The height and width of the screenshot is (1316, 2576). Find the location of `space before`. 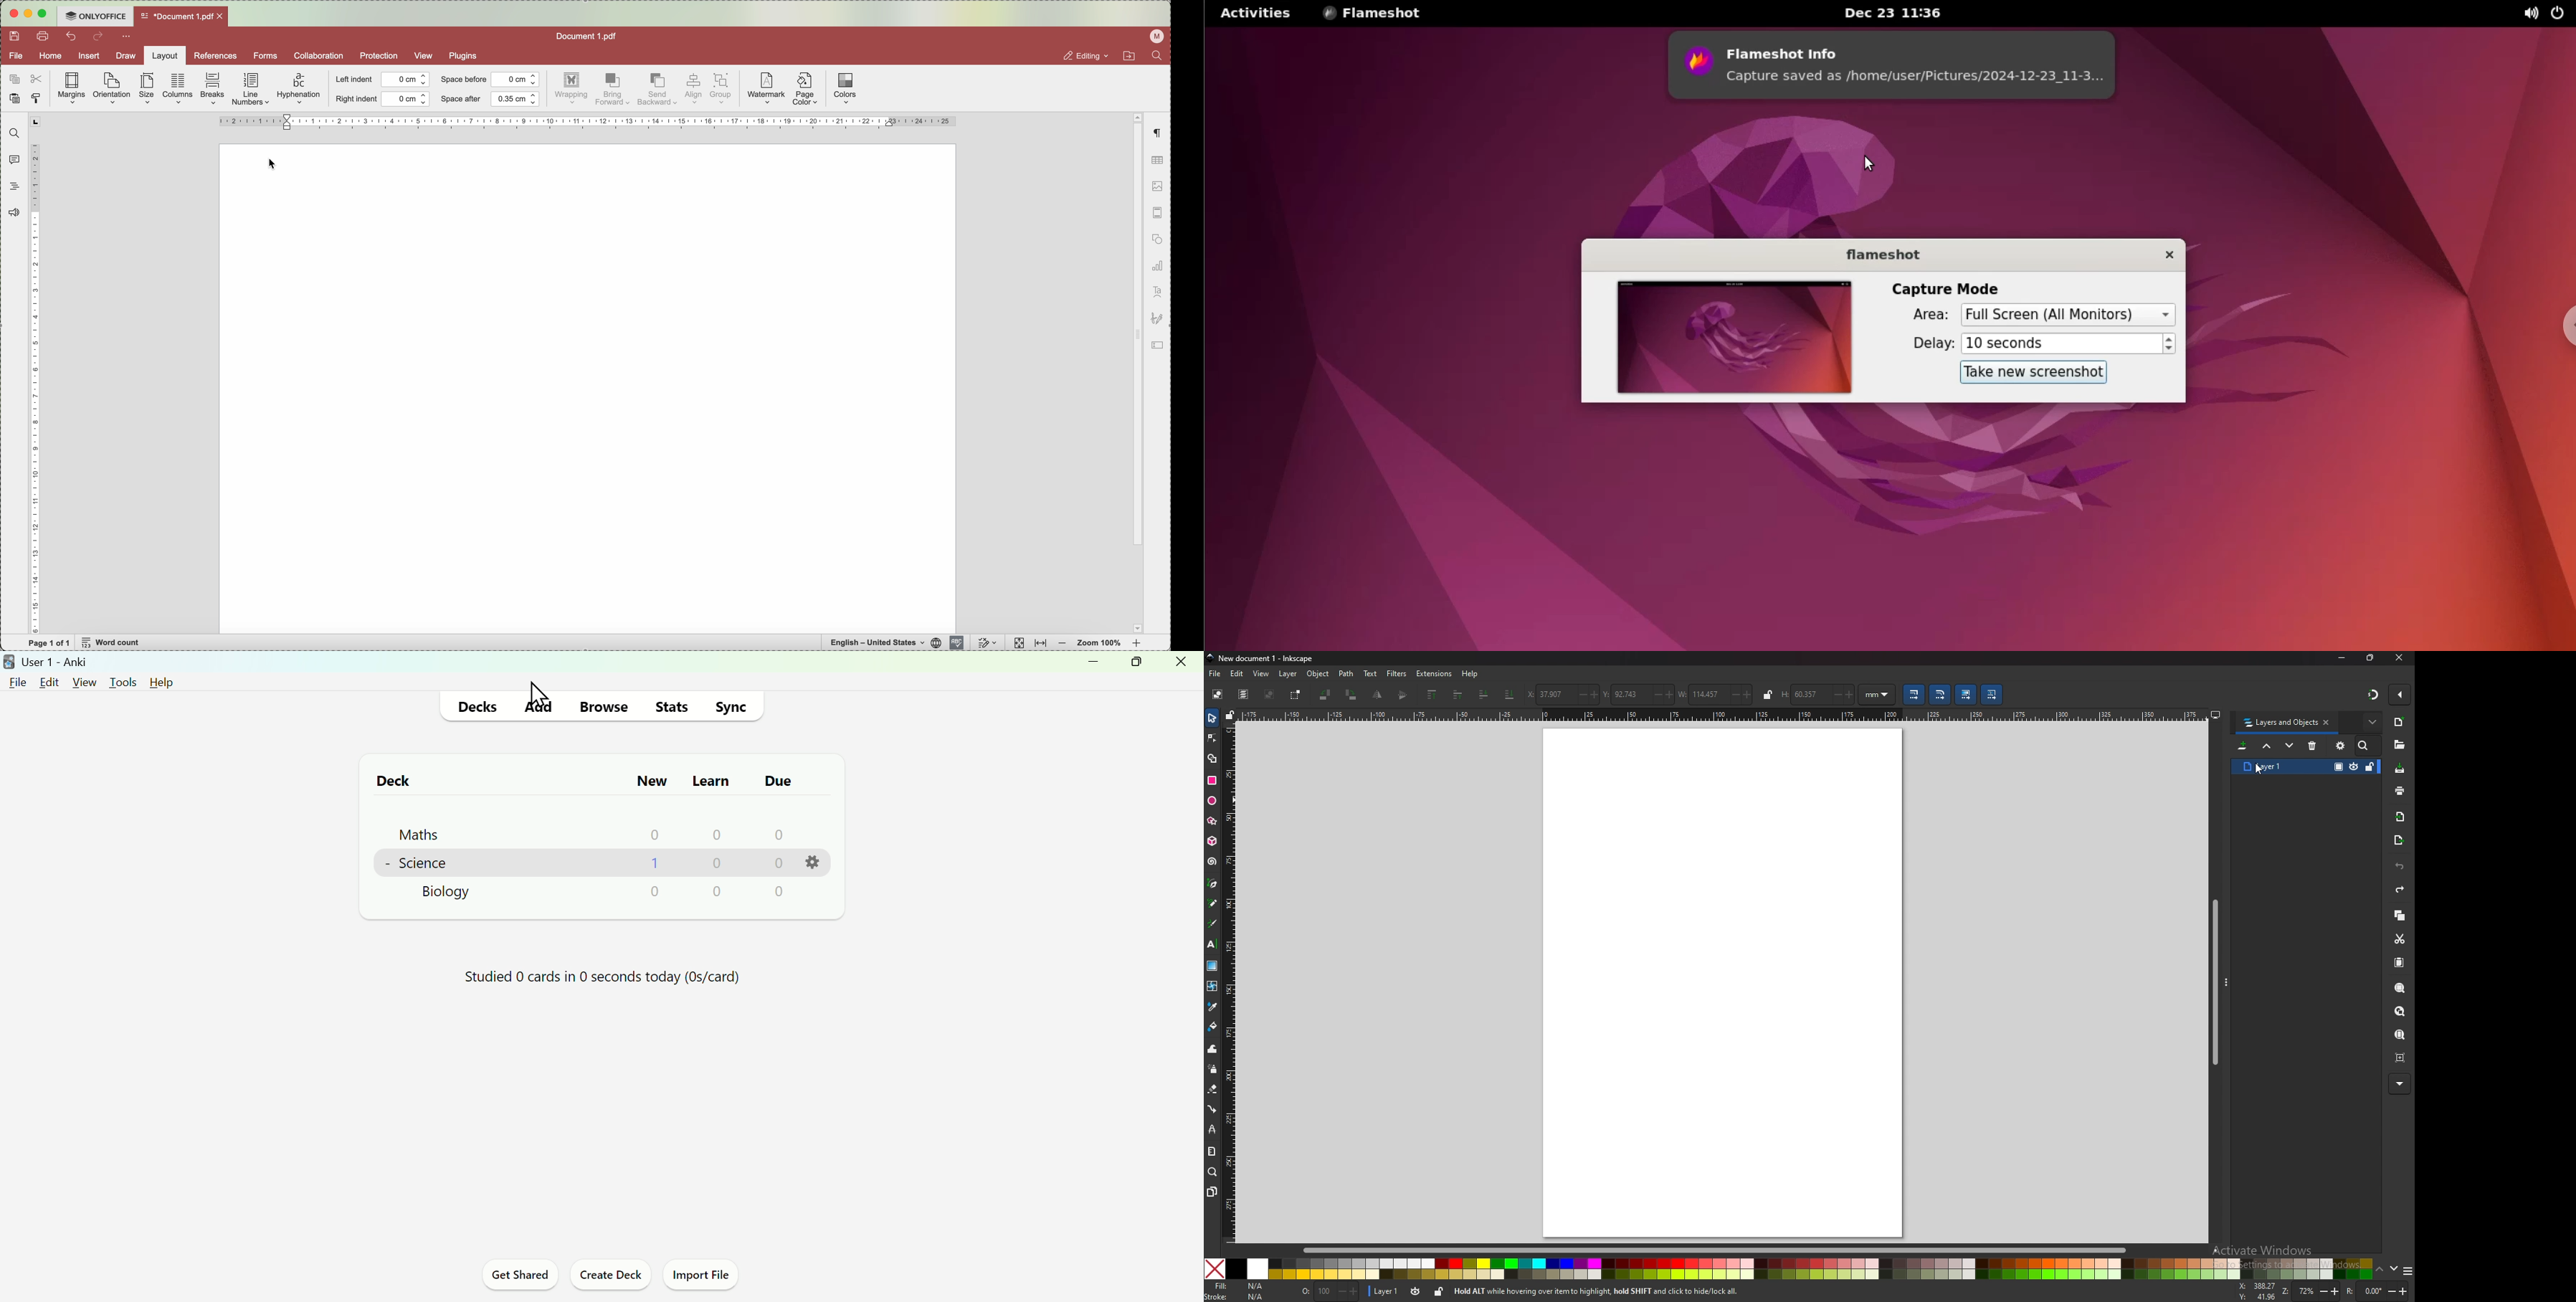

space before is located at coordinates (489, 79).